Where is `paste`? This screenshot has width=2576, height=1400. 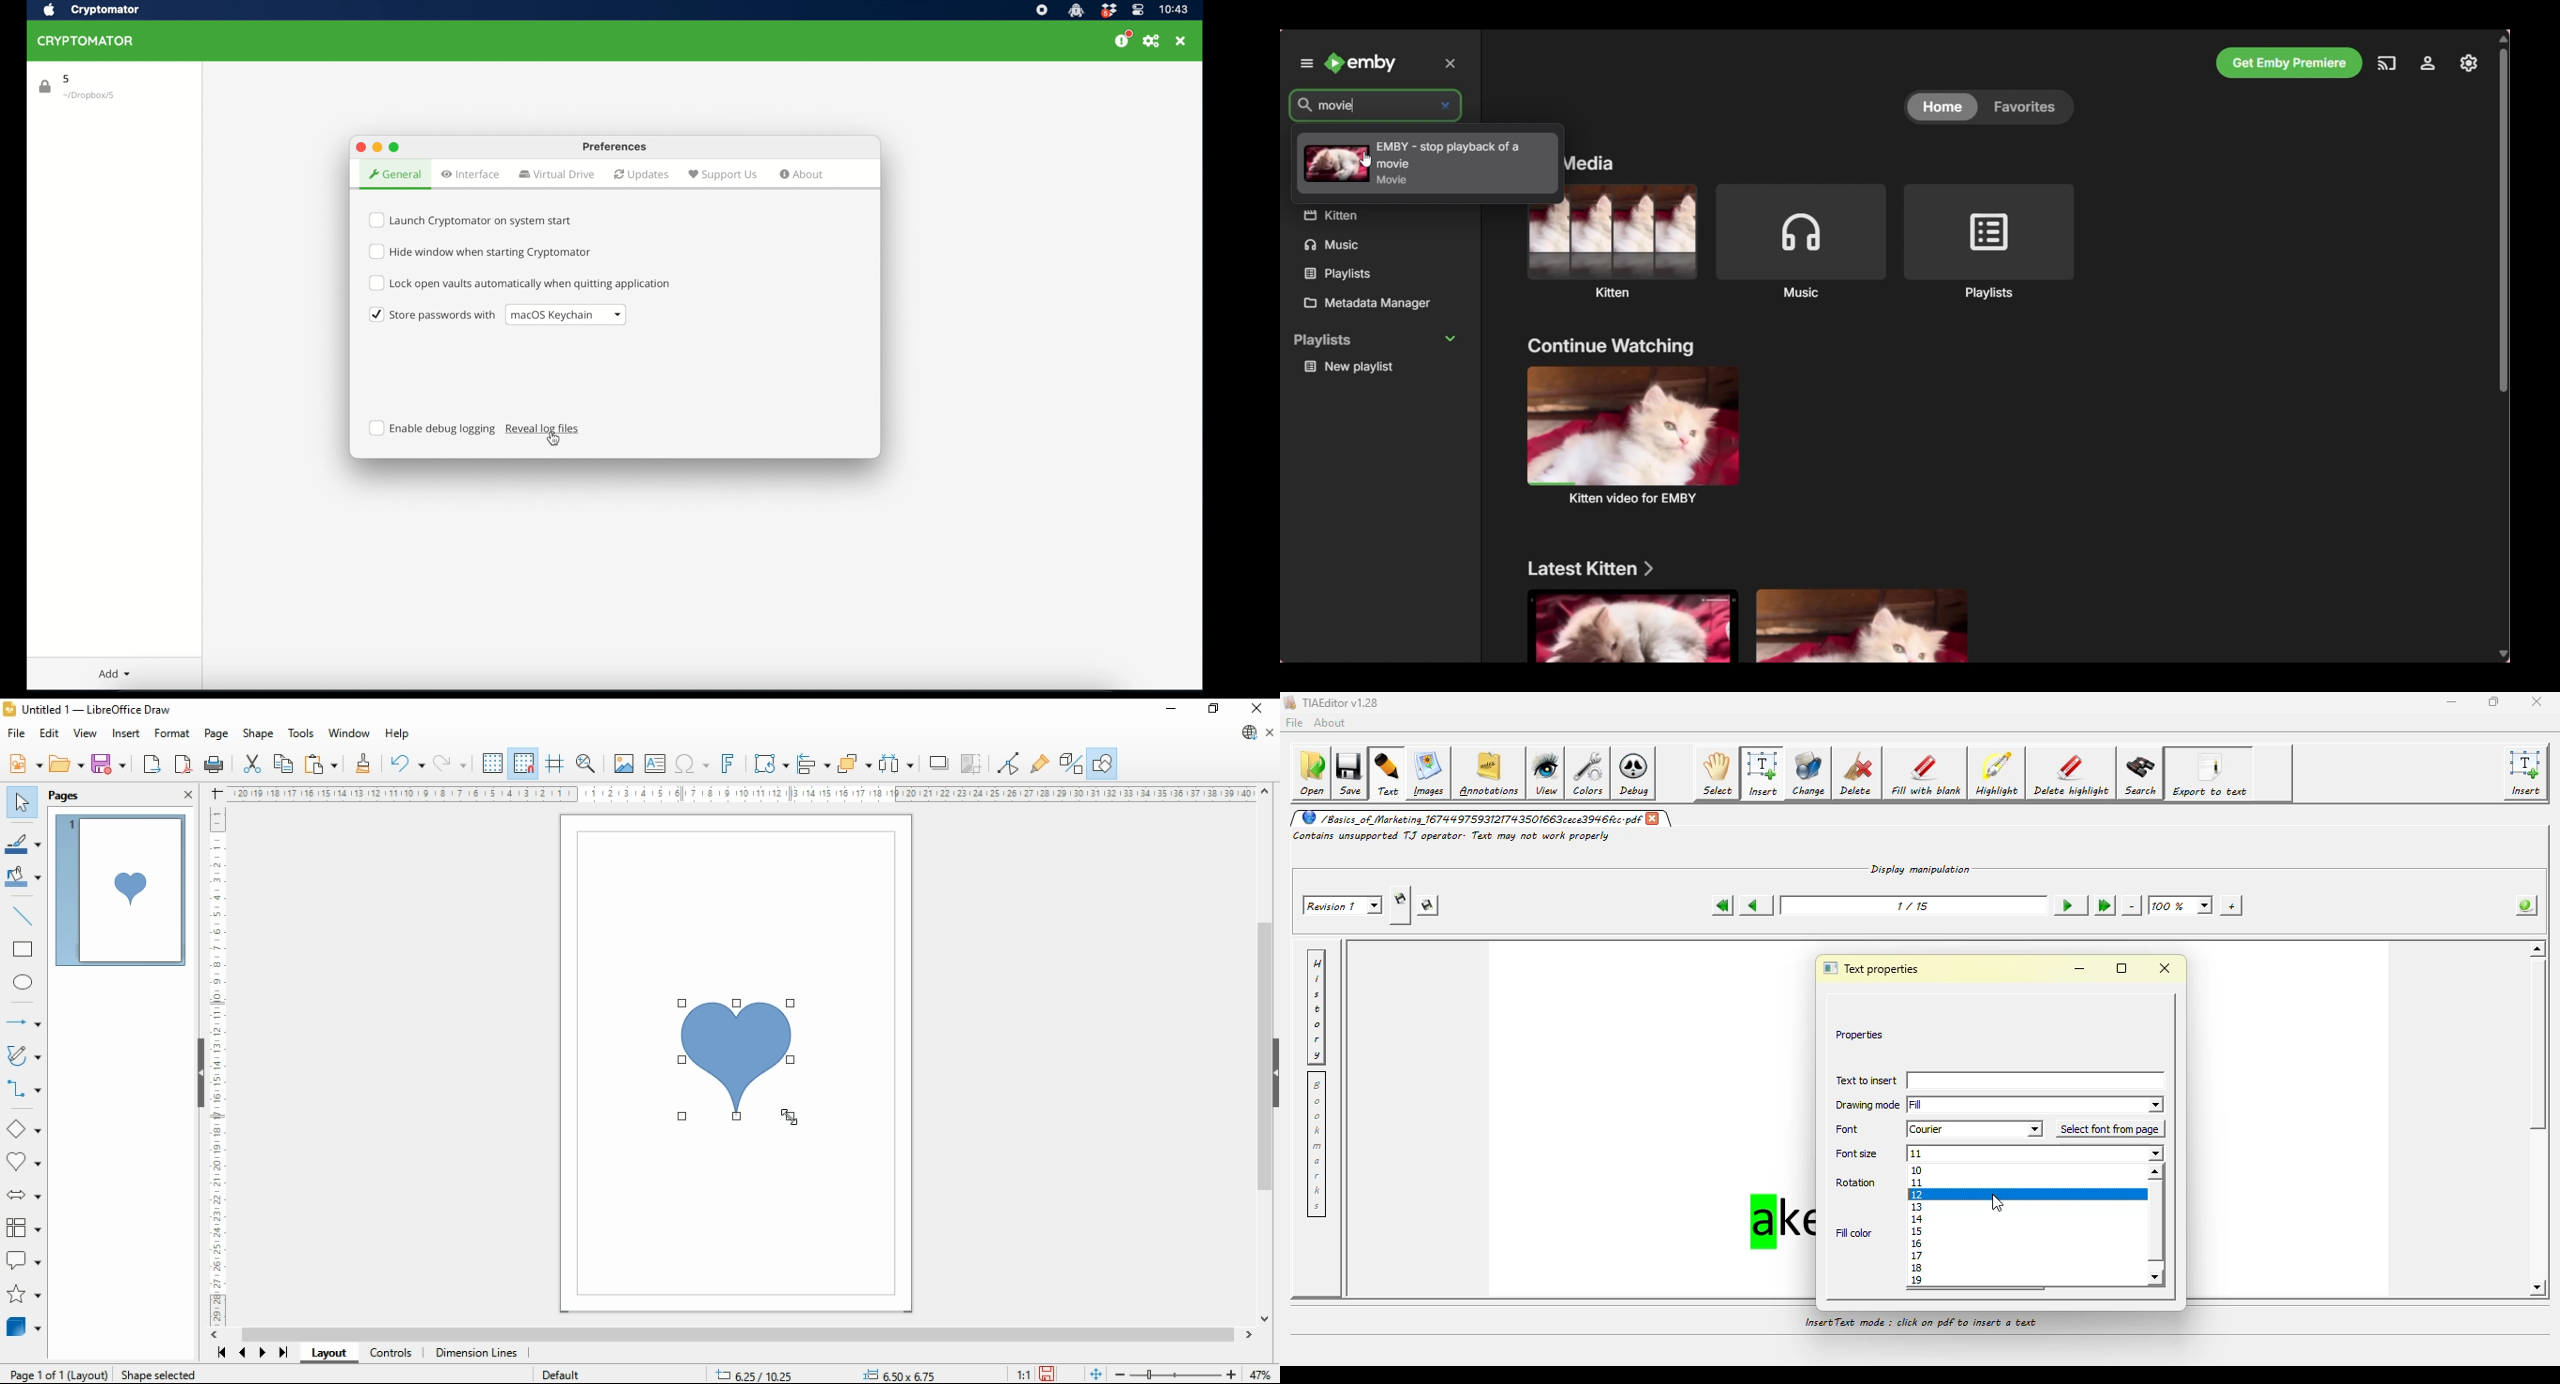 paste is located at coordinates (320, 764).